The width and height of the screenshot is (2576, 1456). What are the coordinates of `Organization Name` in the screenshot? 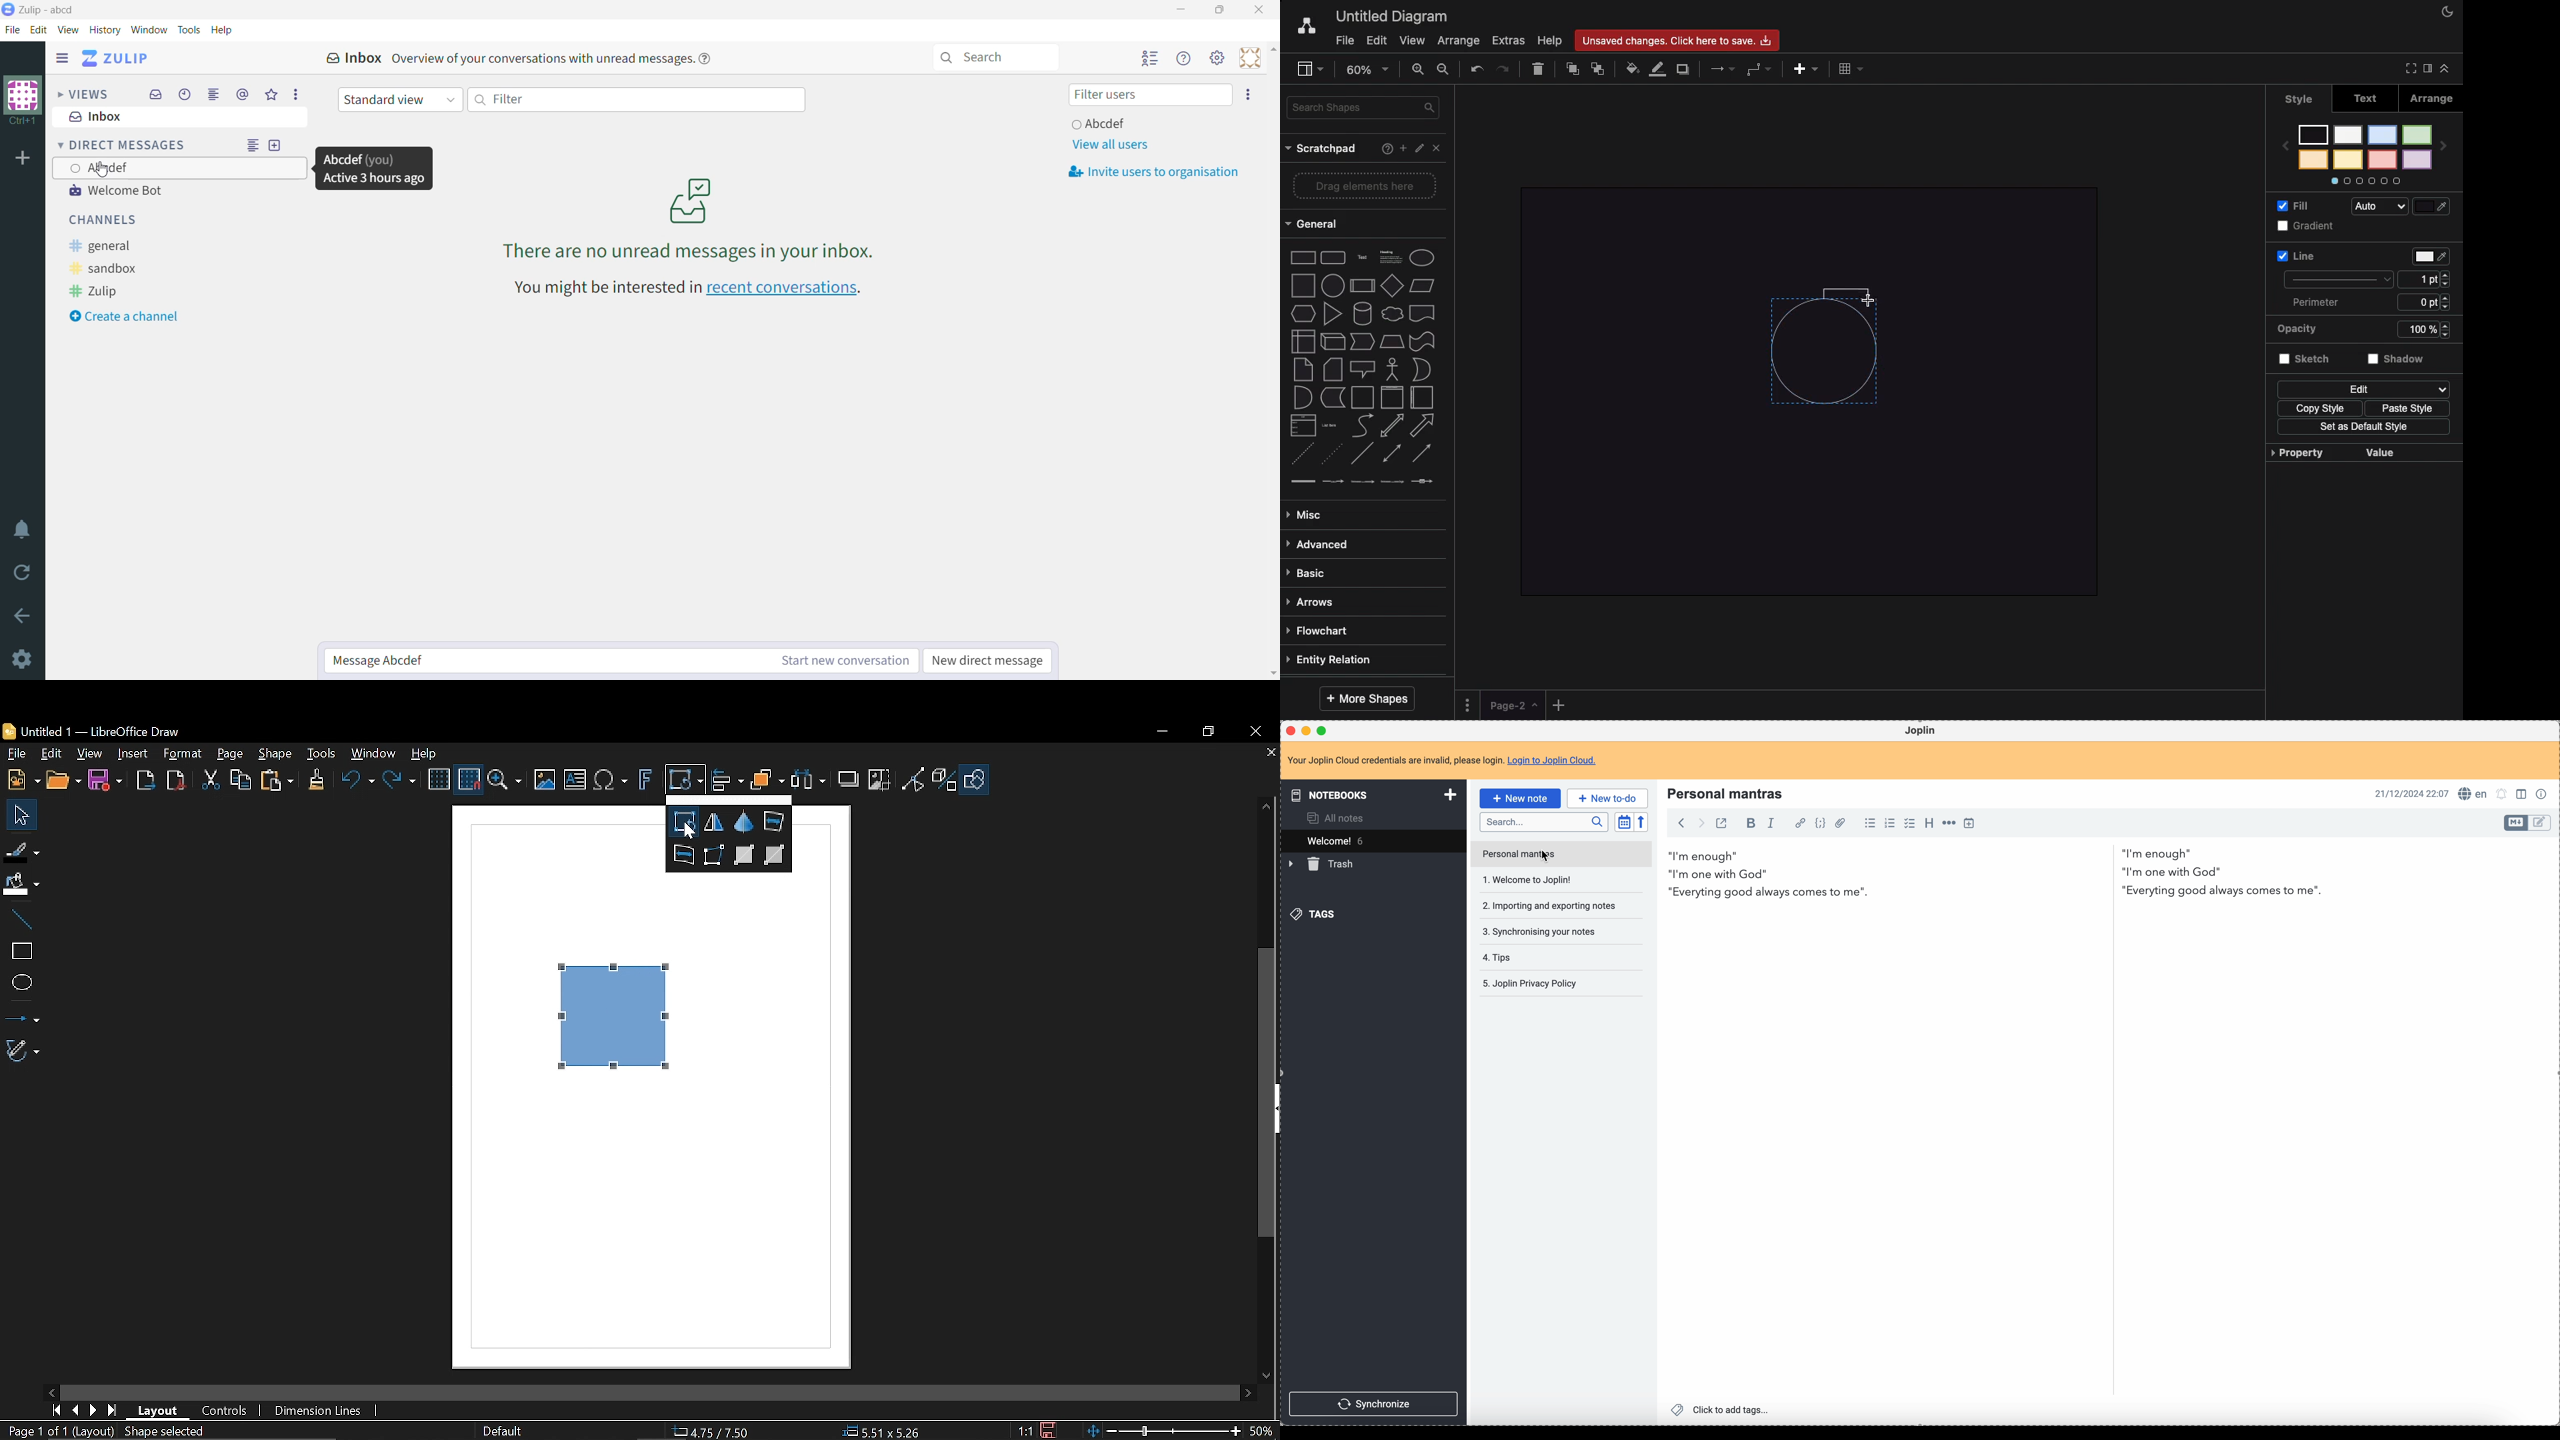 It's located at (23, 102).